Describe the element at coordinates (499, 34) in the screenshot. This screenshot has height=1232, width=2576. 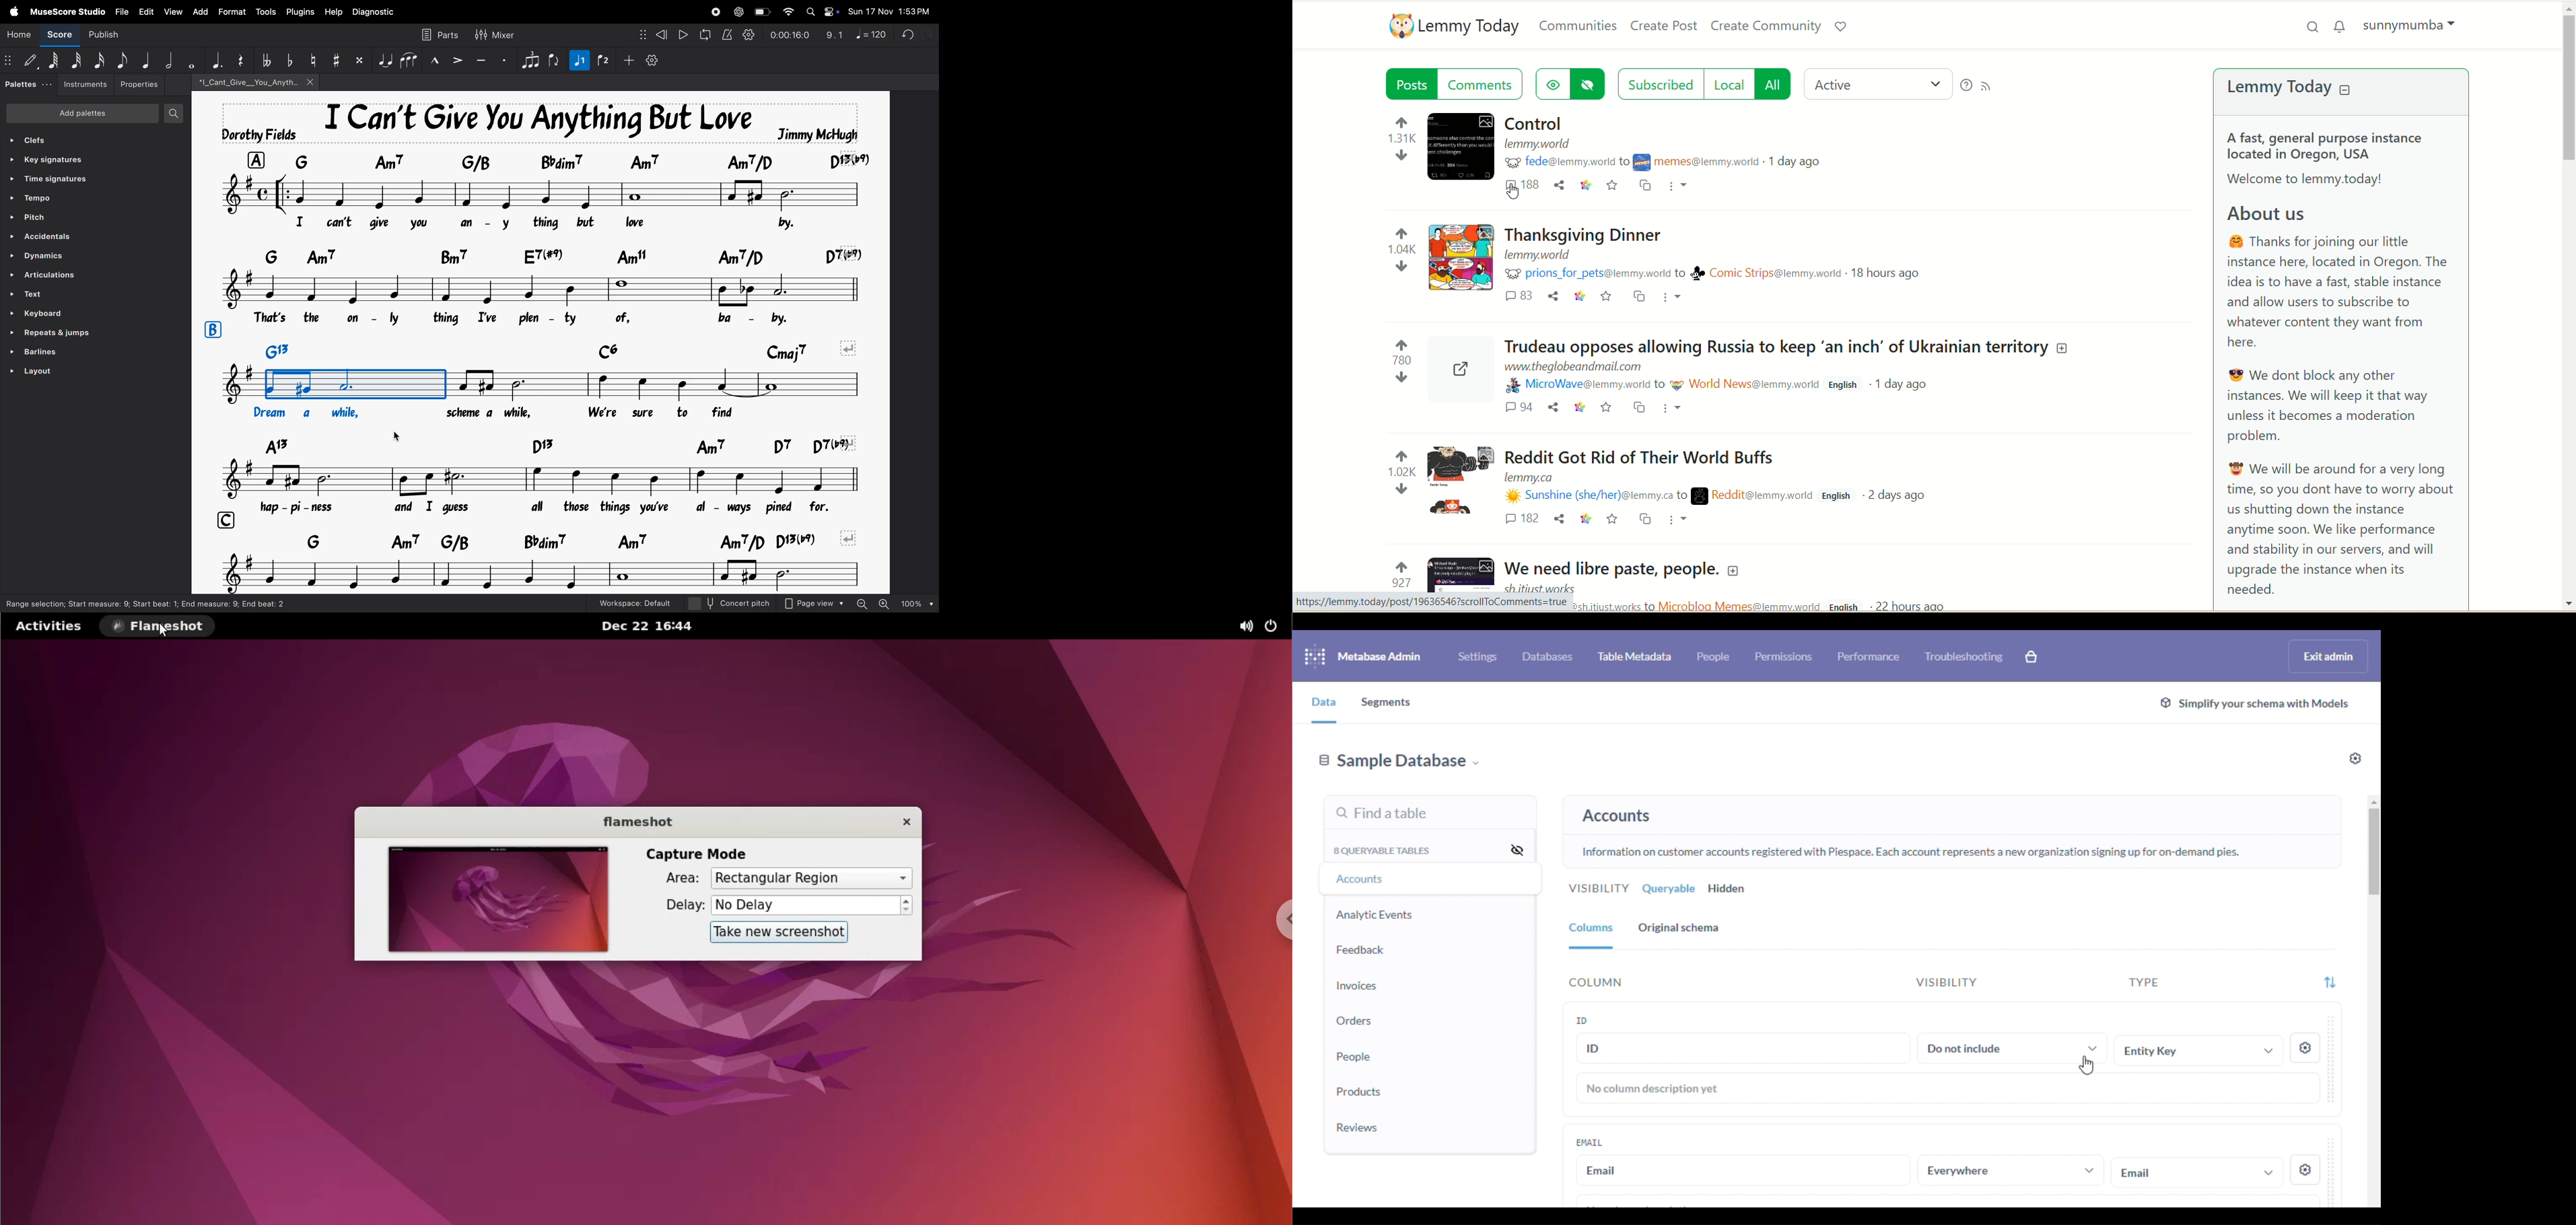
I see `mixer` at that location.